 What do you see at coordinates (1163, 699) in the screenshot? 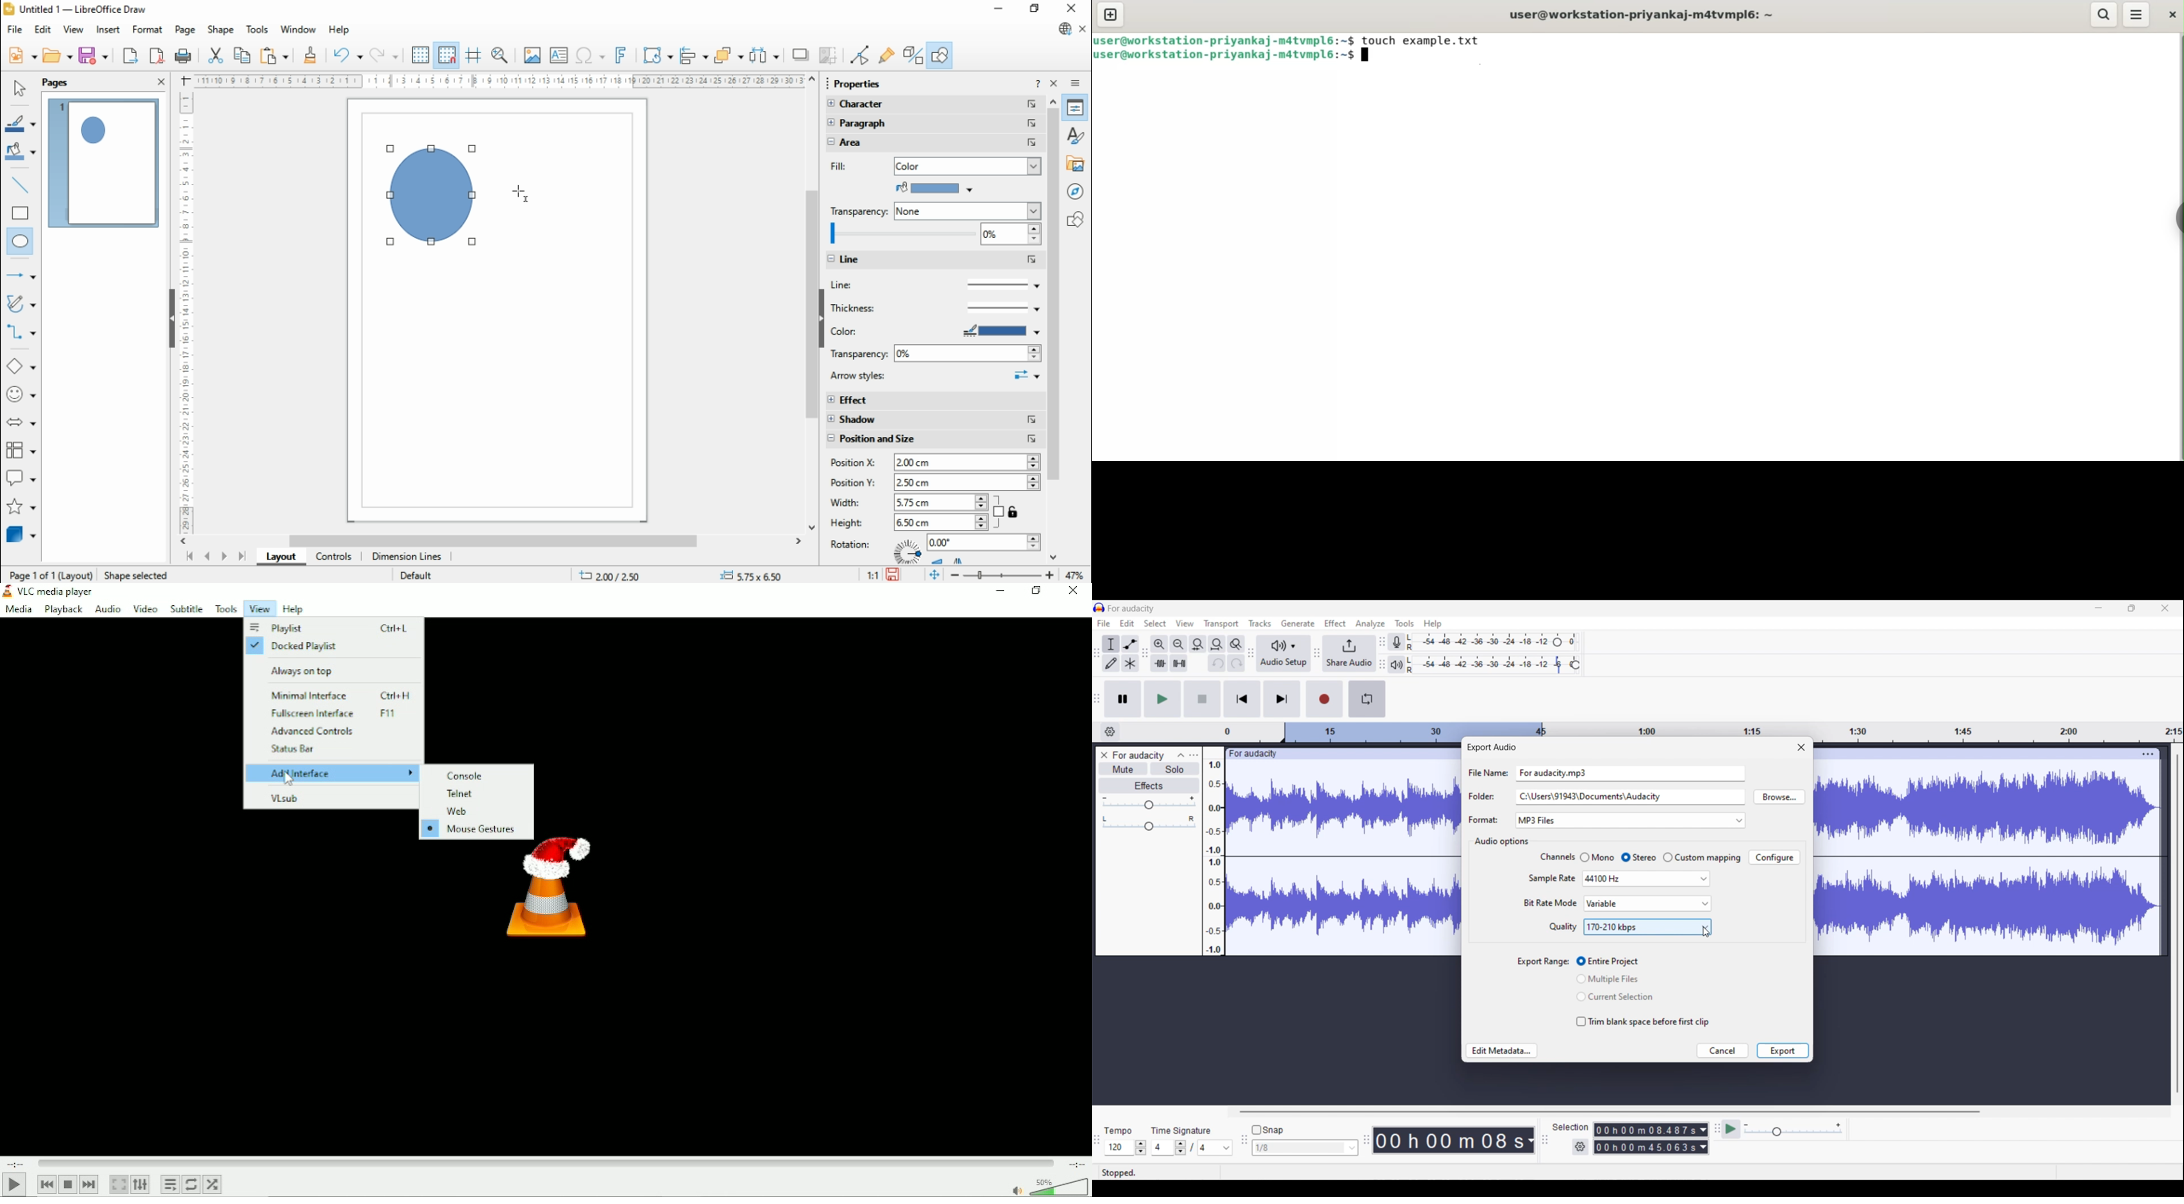
I see `Play/Play once` at bounding box center [1163, 699].